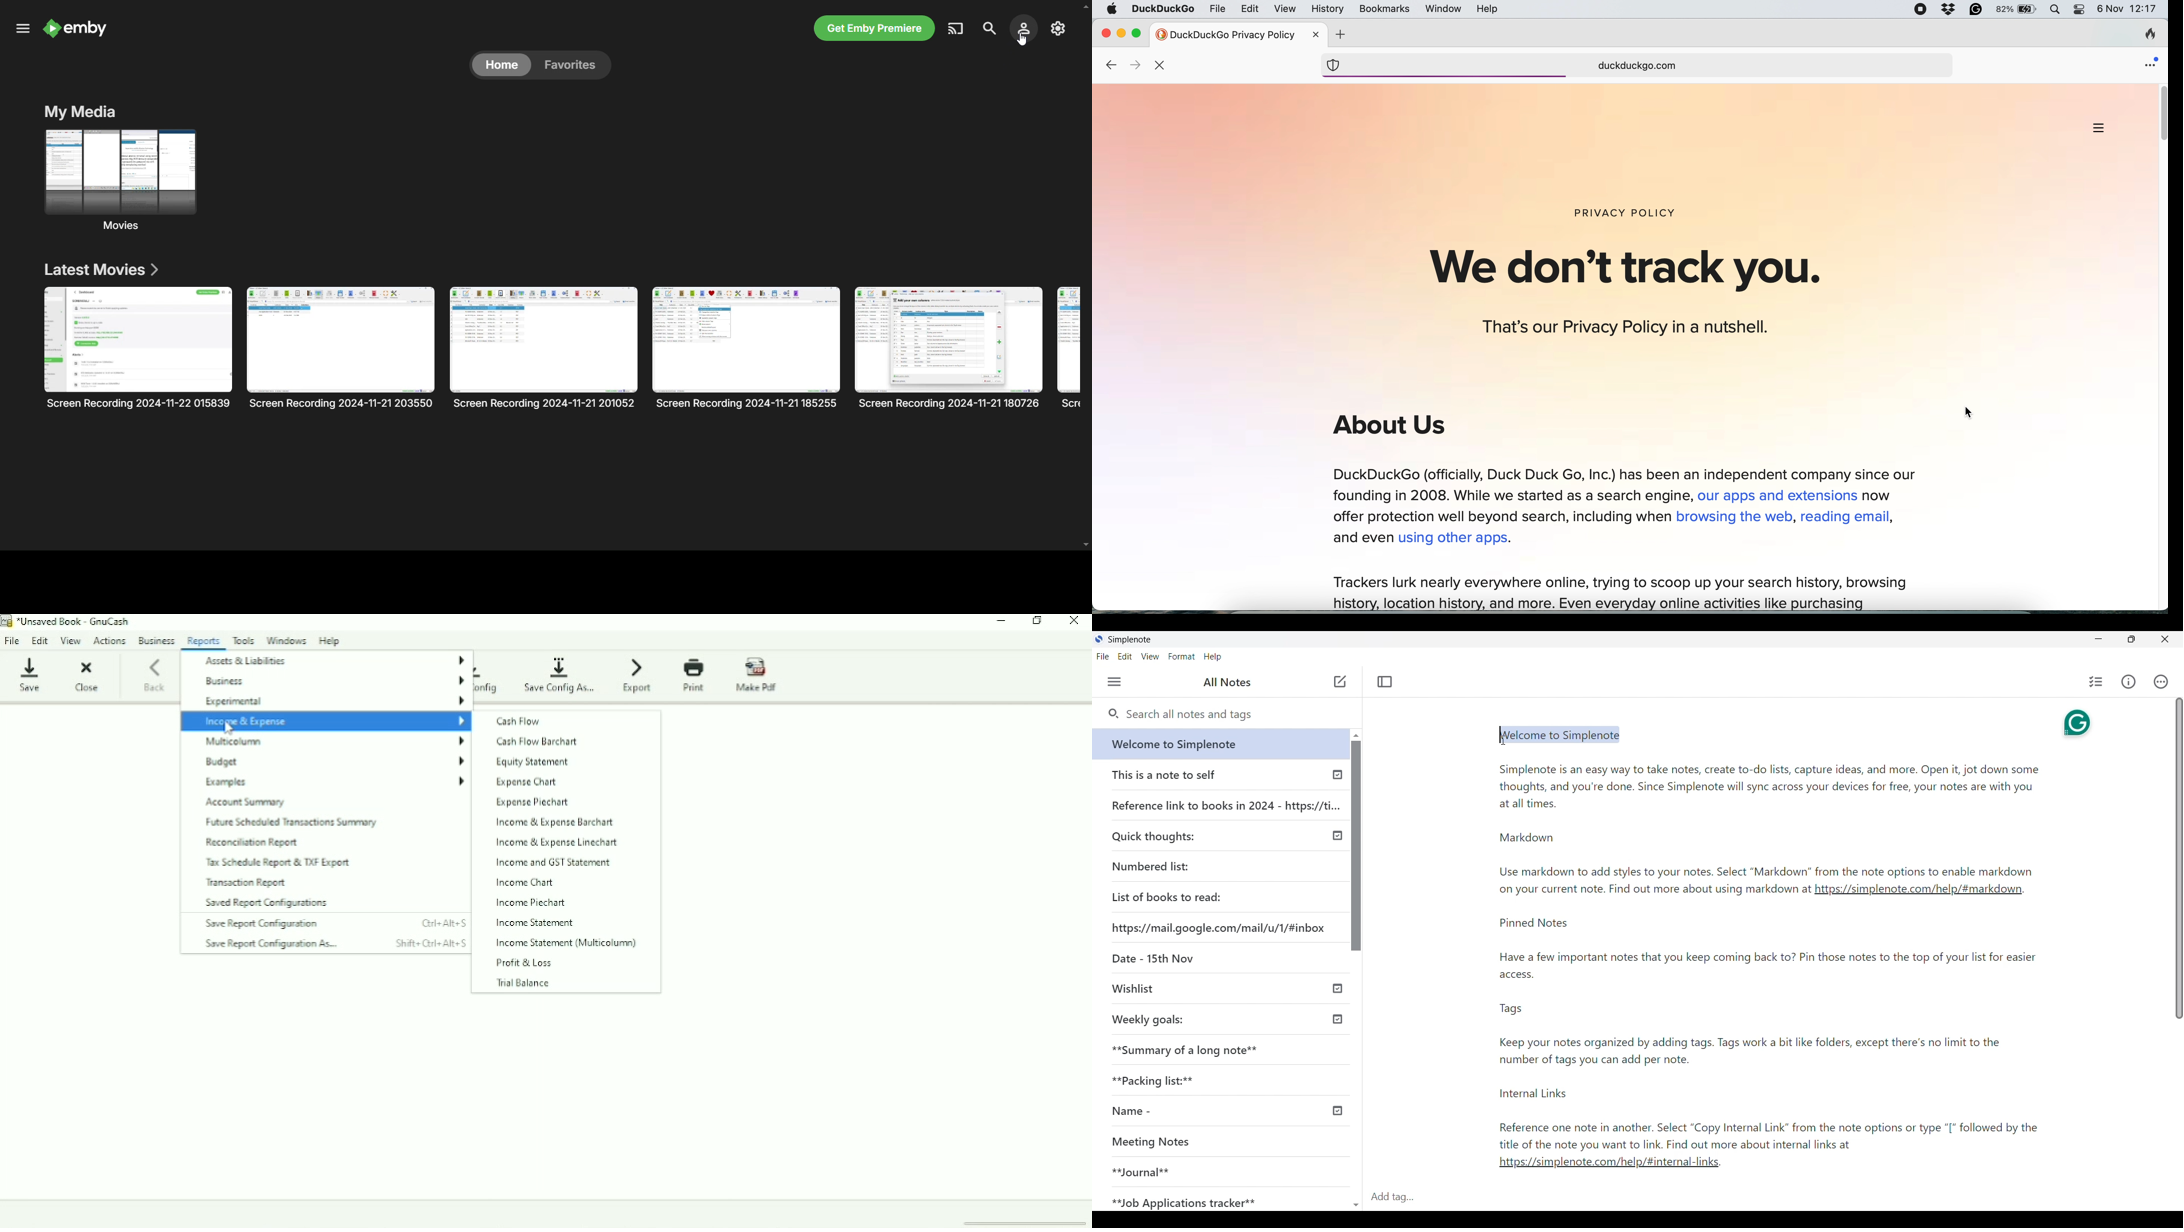 The width and height of the screenshot is (2184, 1232). What do you see at coordinates (2132, 639) in the screenshot?
I see `Show interface in smaller tab` at bounding box center [2132, 639].